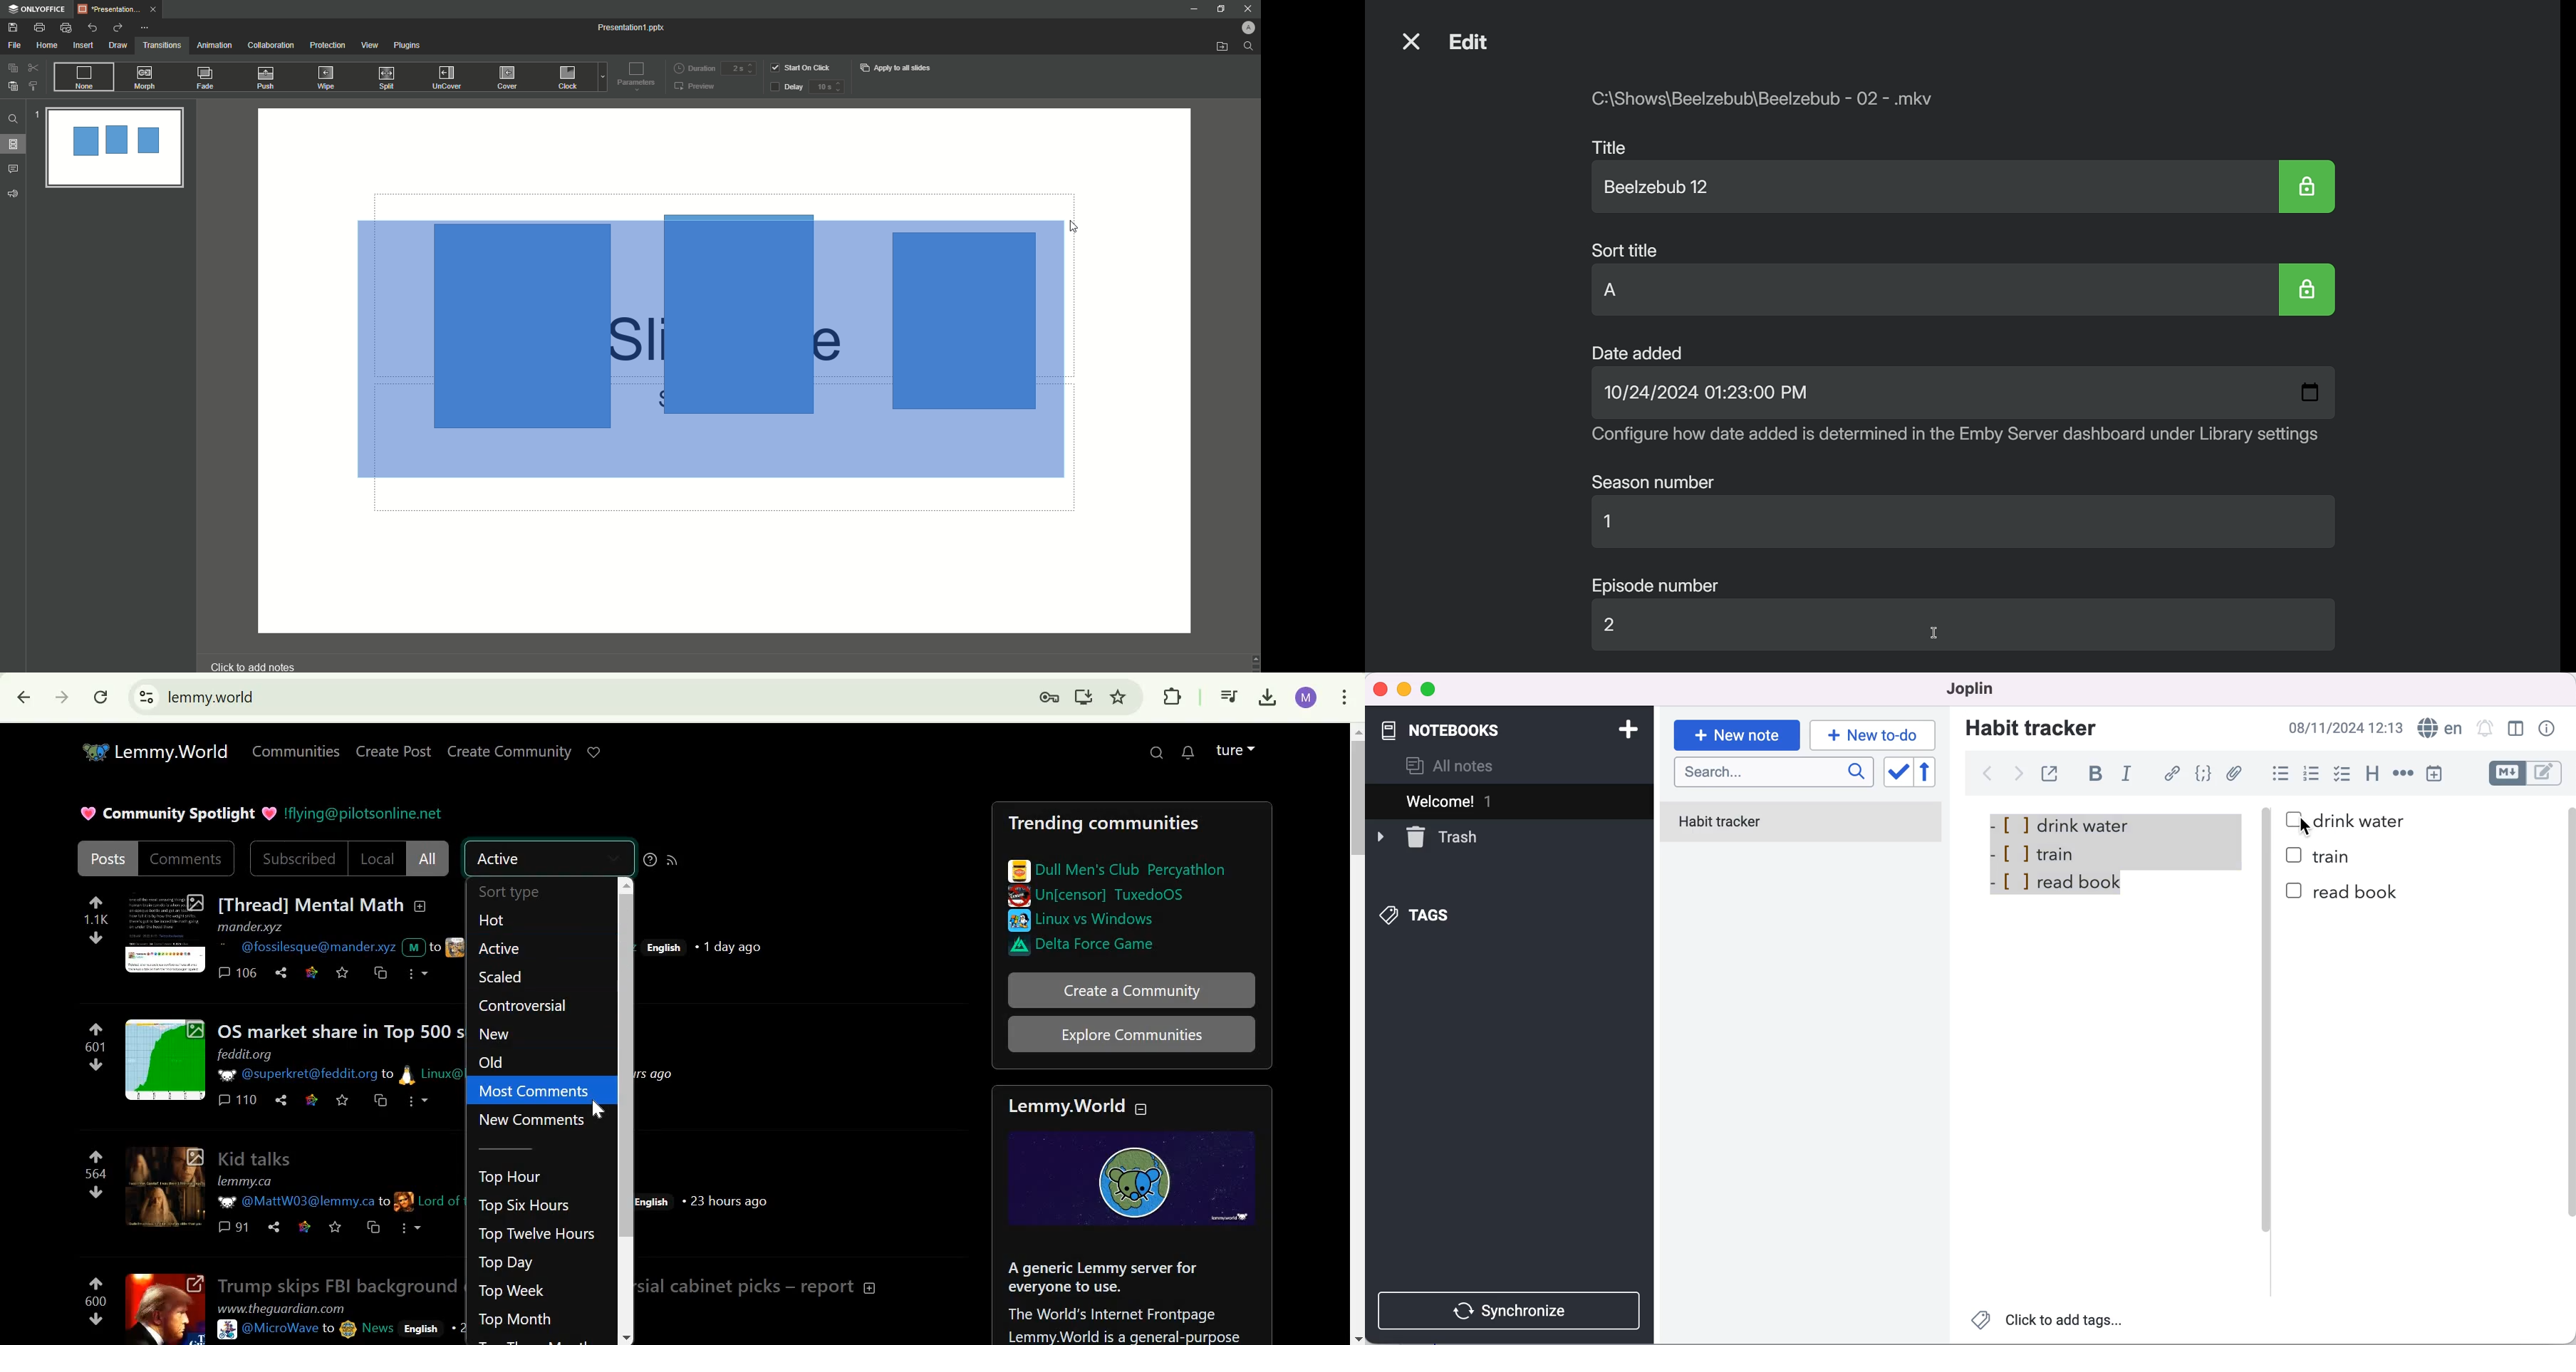  What do you see at coordinates (185, 856) in the screenshot?
I see `Comments` at bounding box center [185, 856].